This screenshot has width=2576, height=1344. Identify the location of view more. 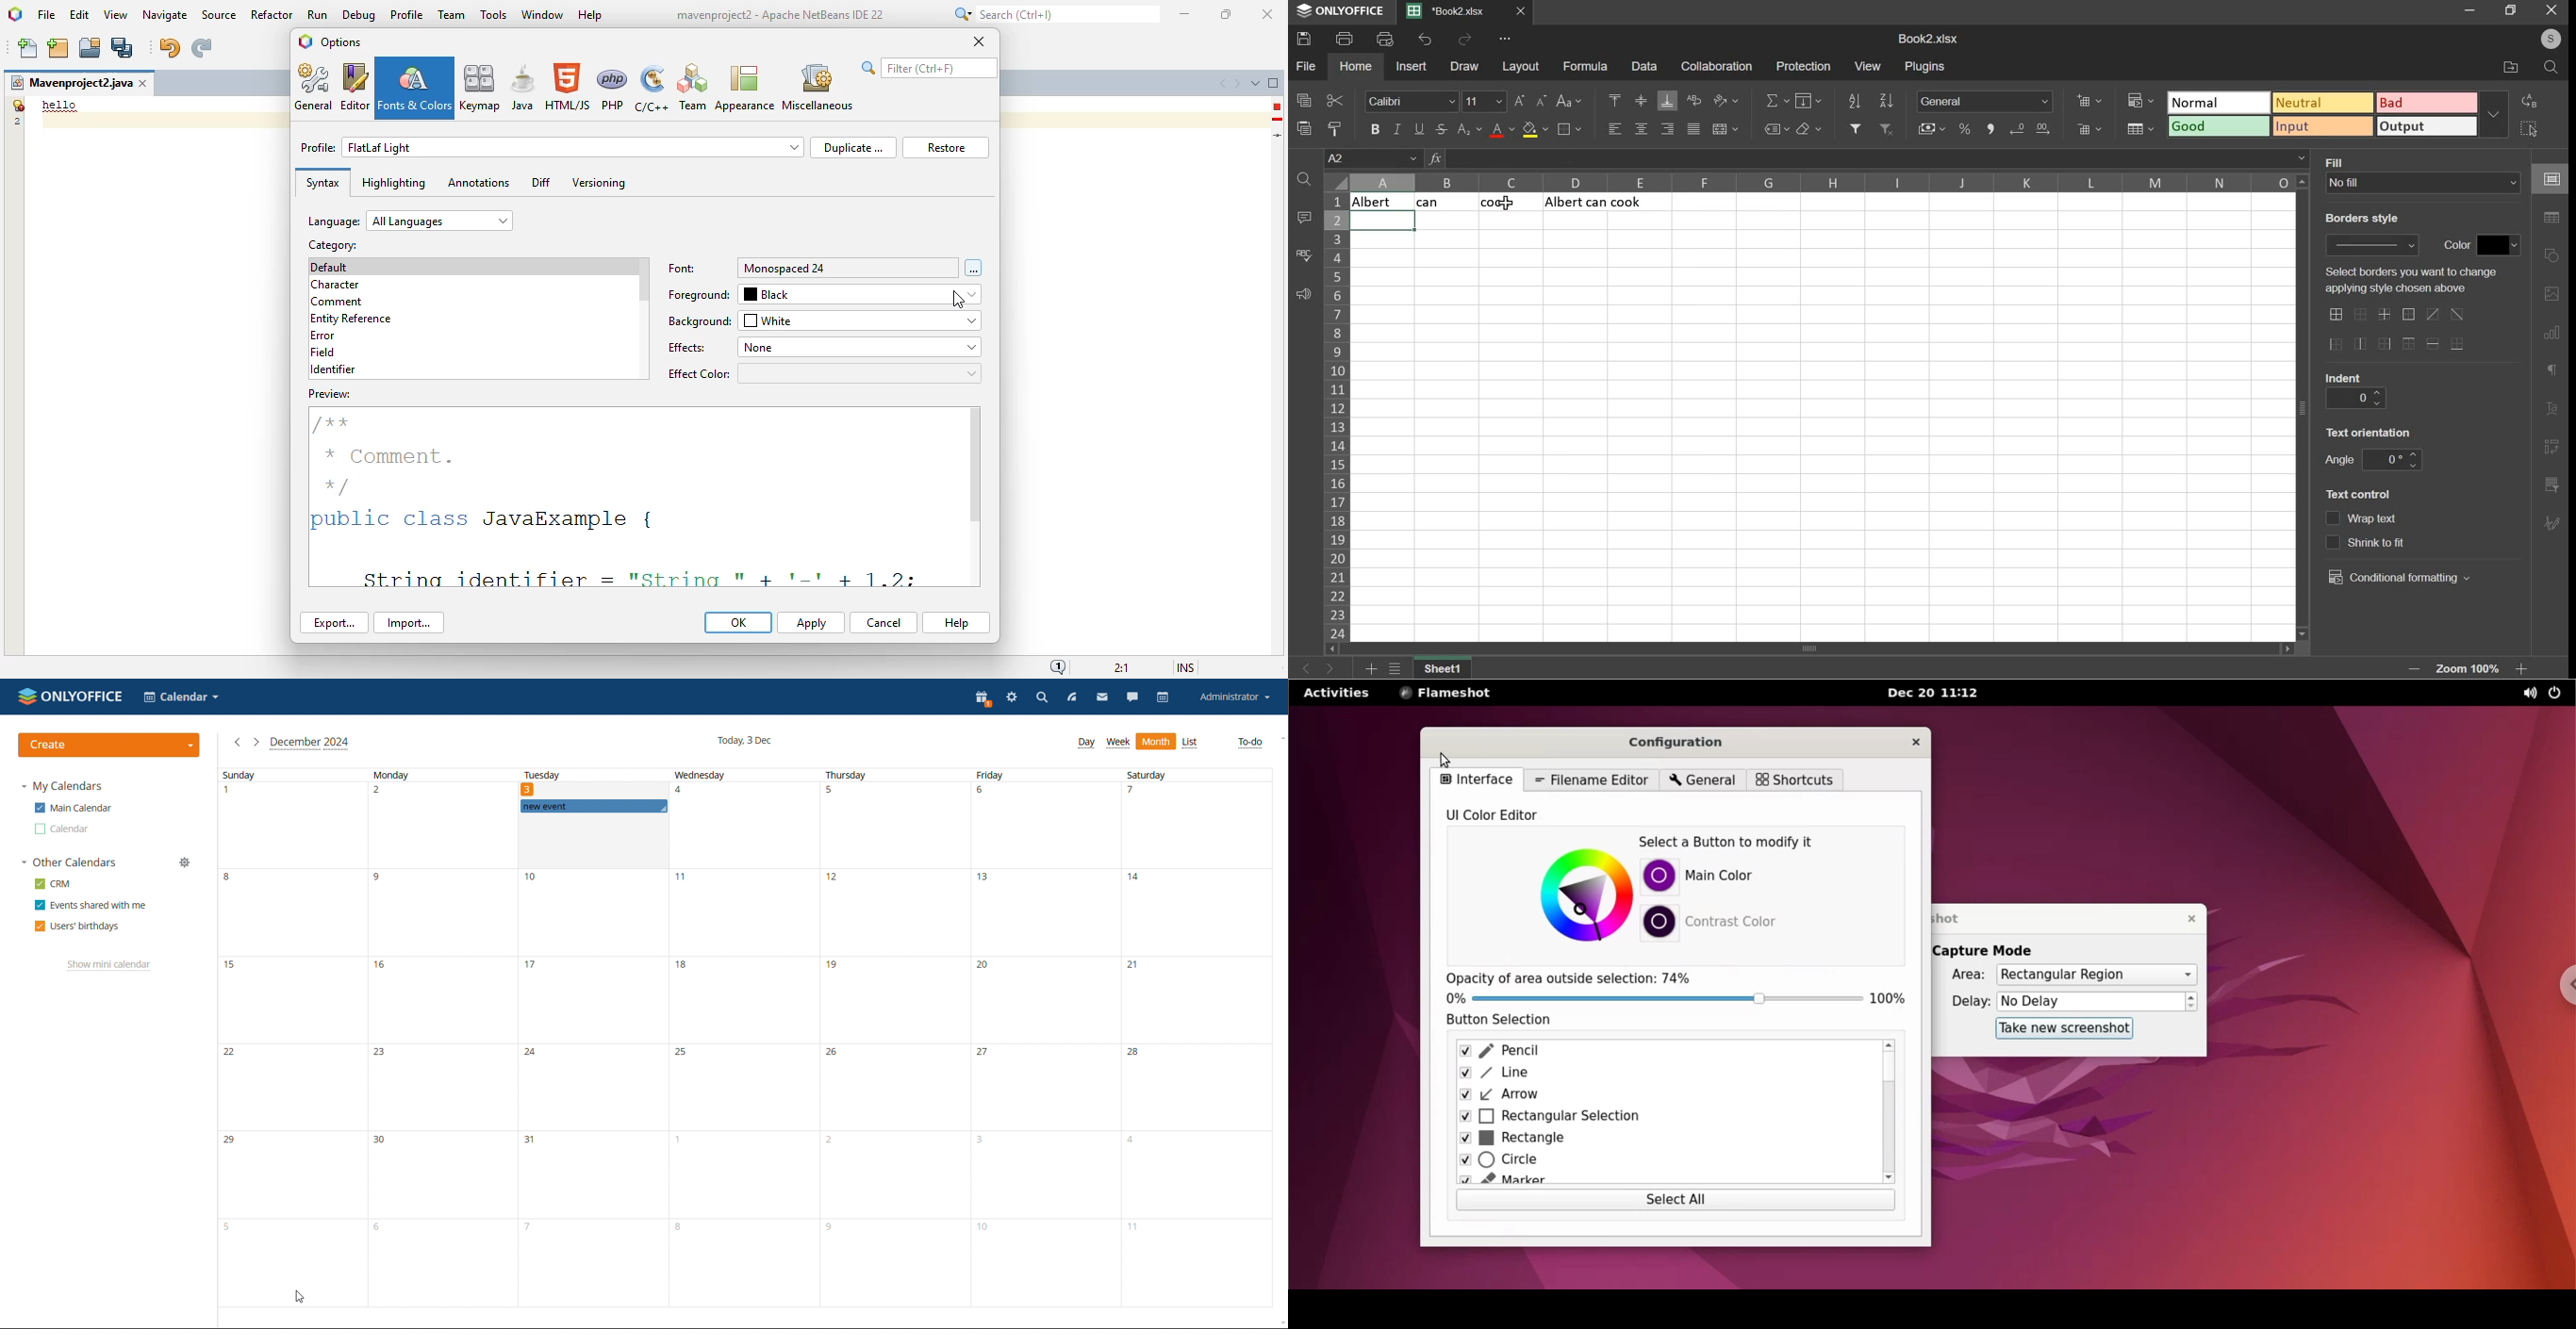
(1507, 39).